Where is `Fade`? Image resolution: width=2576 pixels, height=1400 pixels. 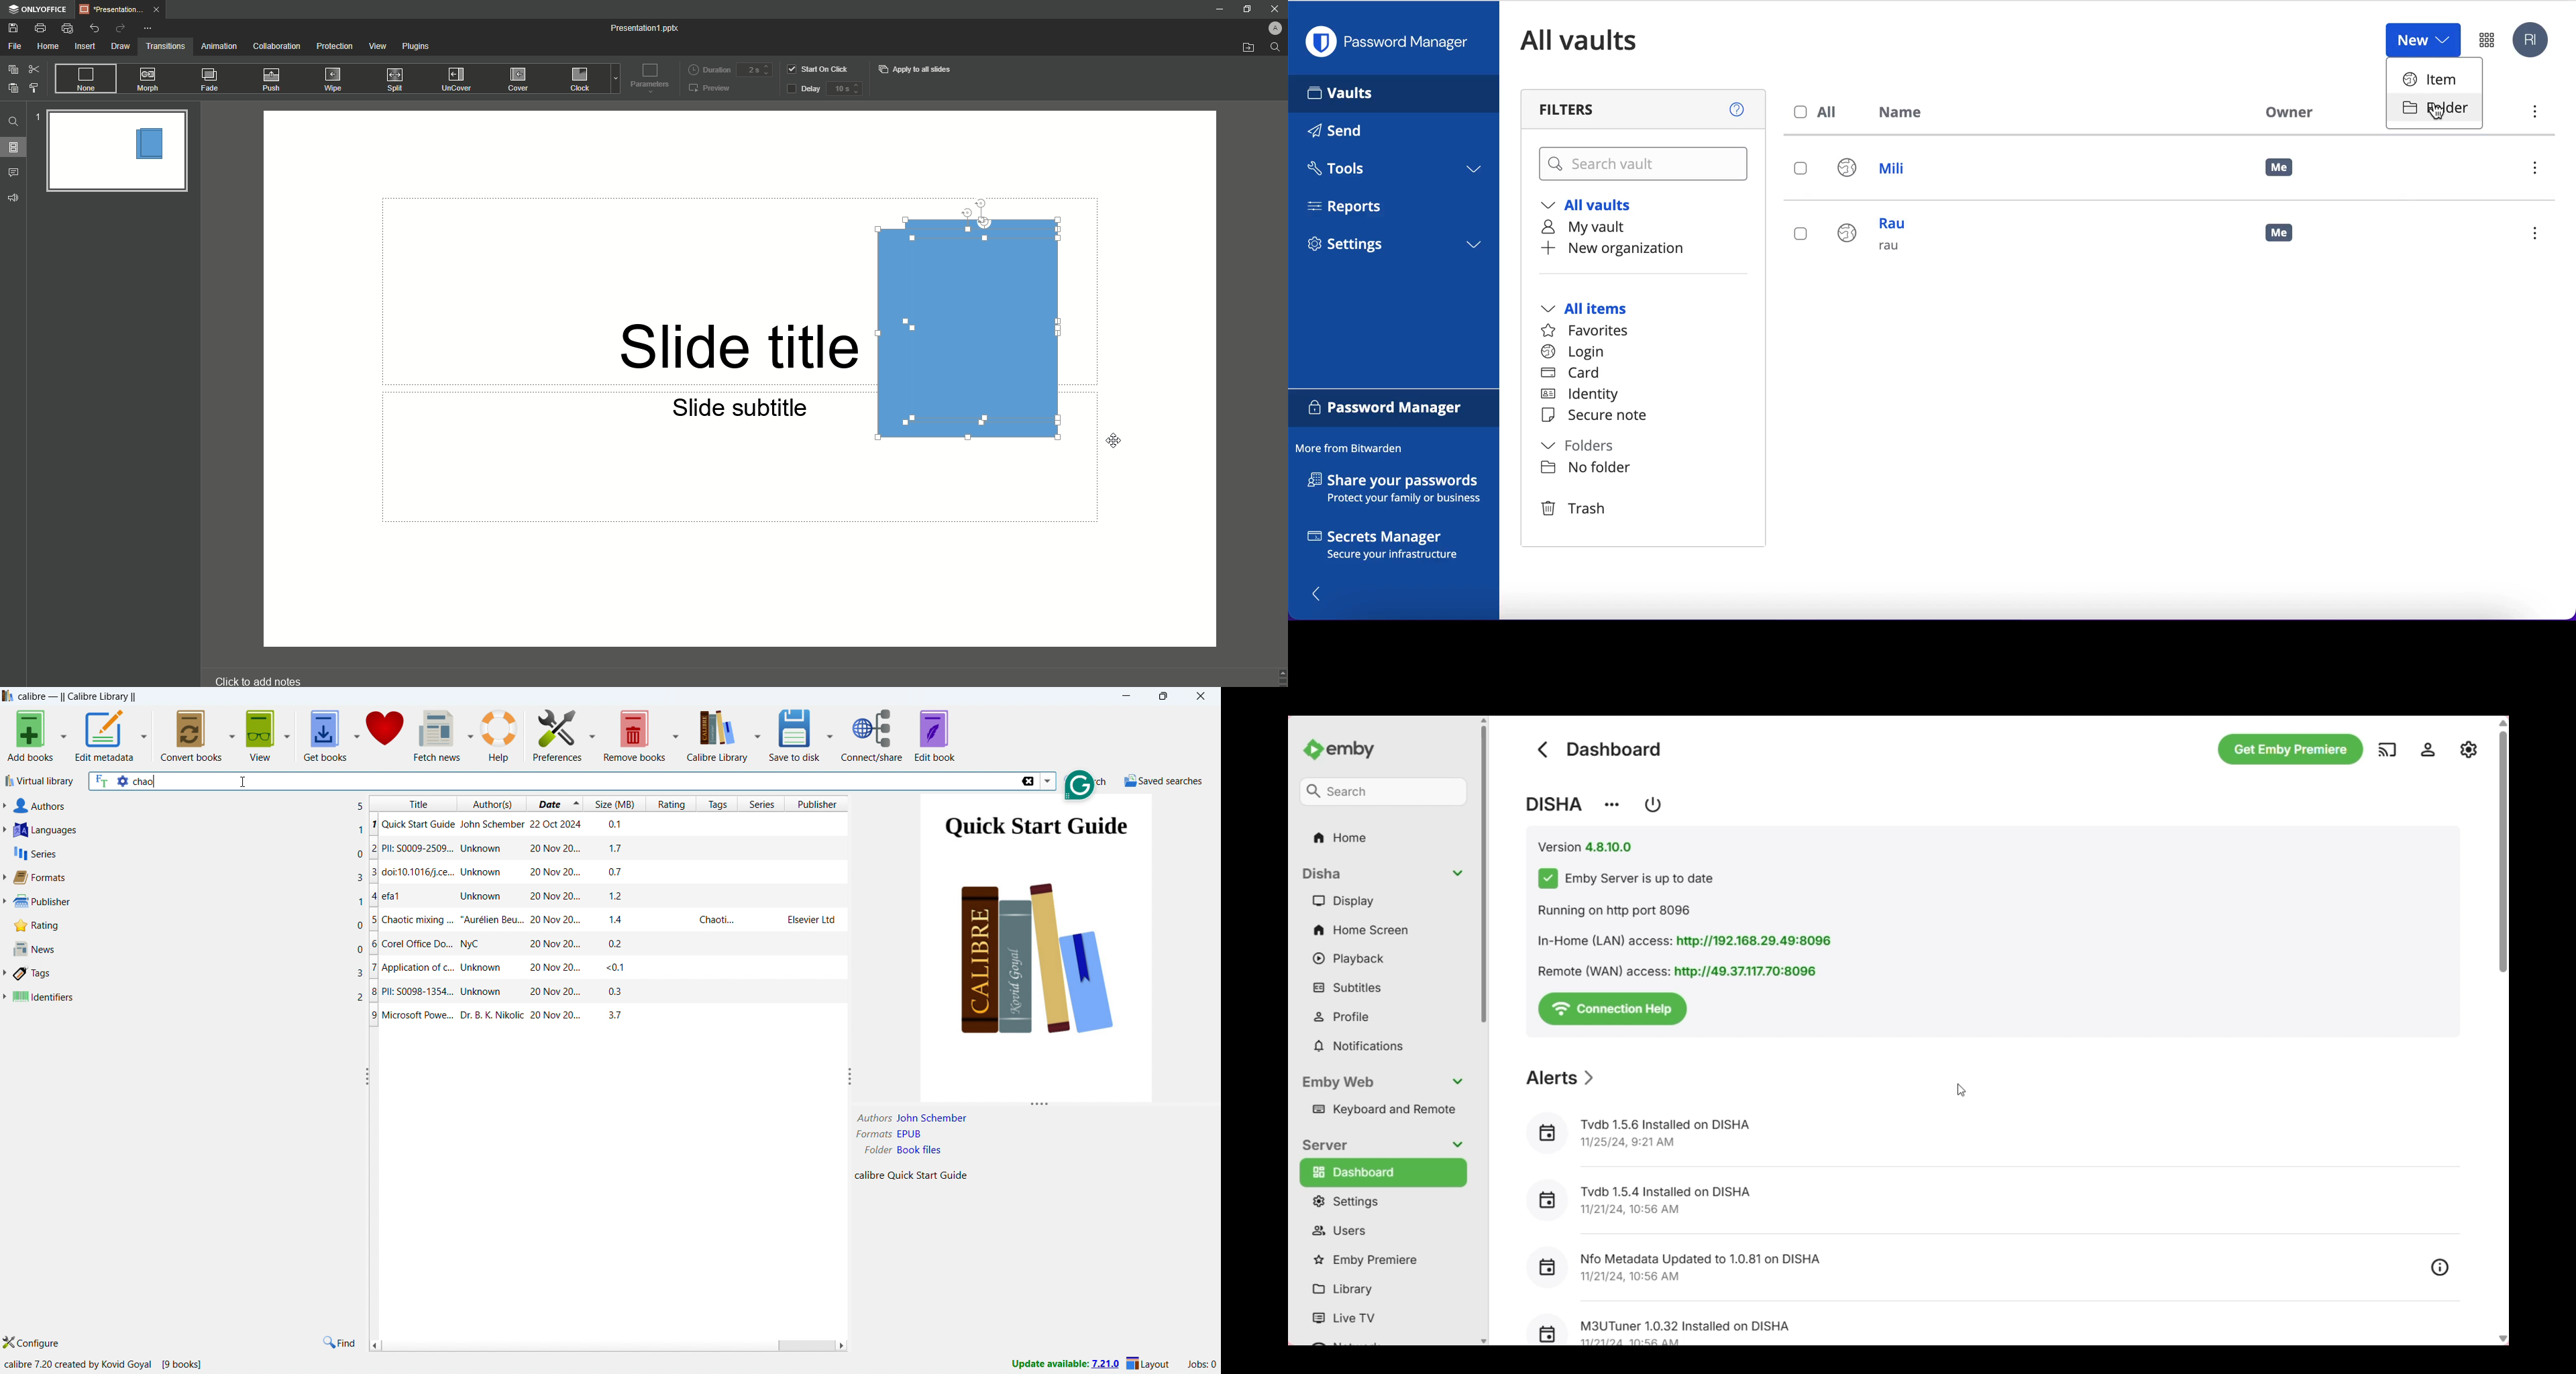 Fade is located at coordinates (211, 82).